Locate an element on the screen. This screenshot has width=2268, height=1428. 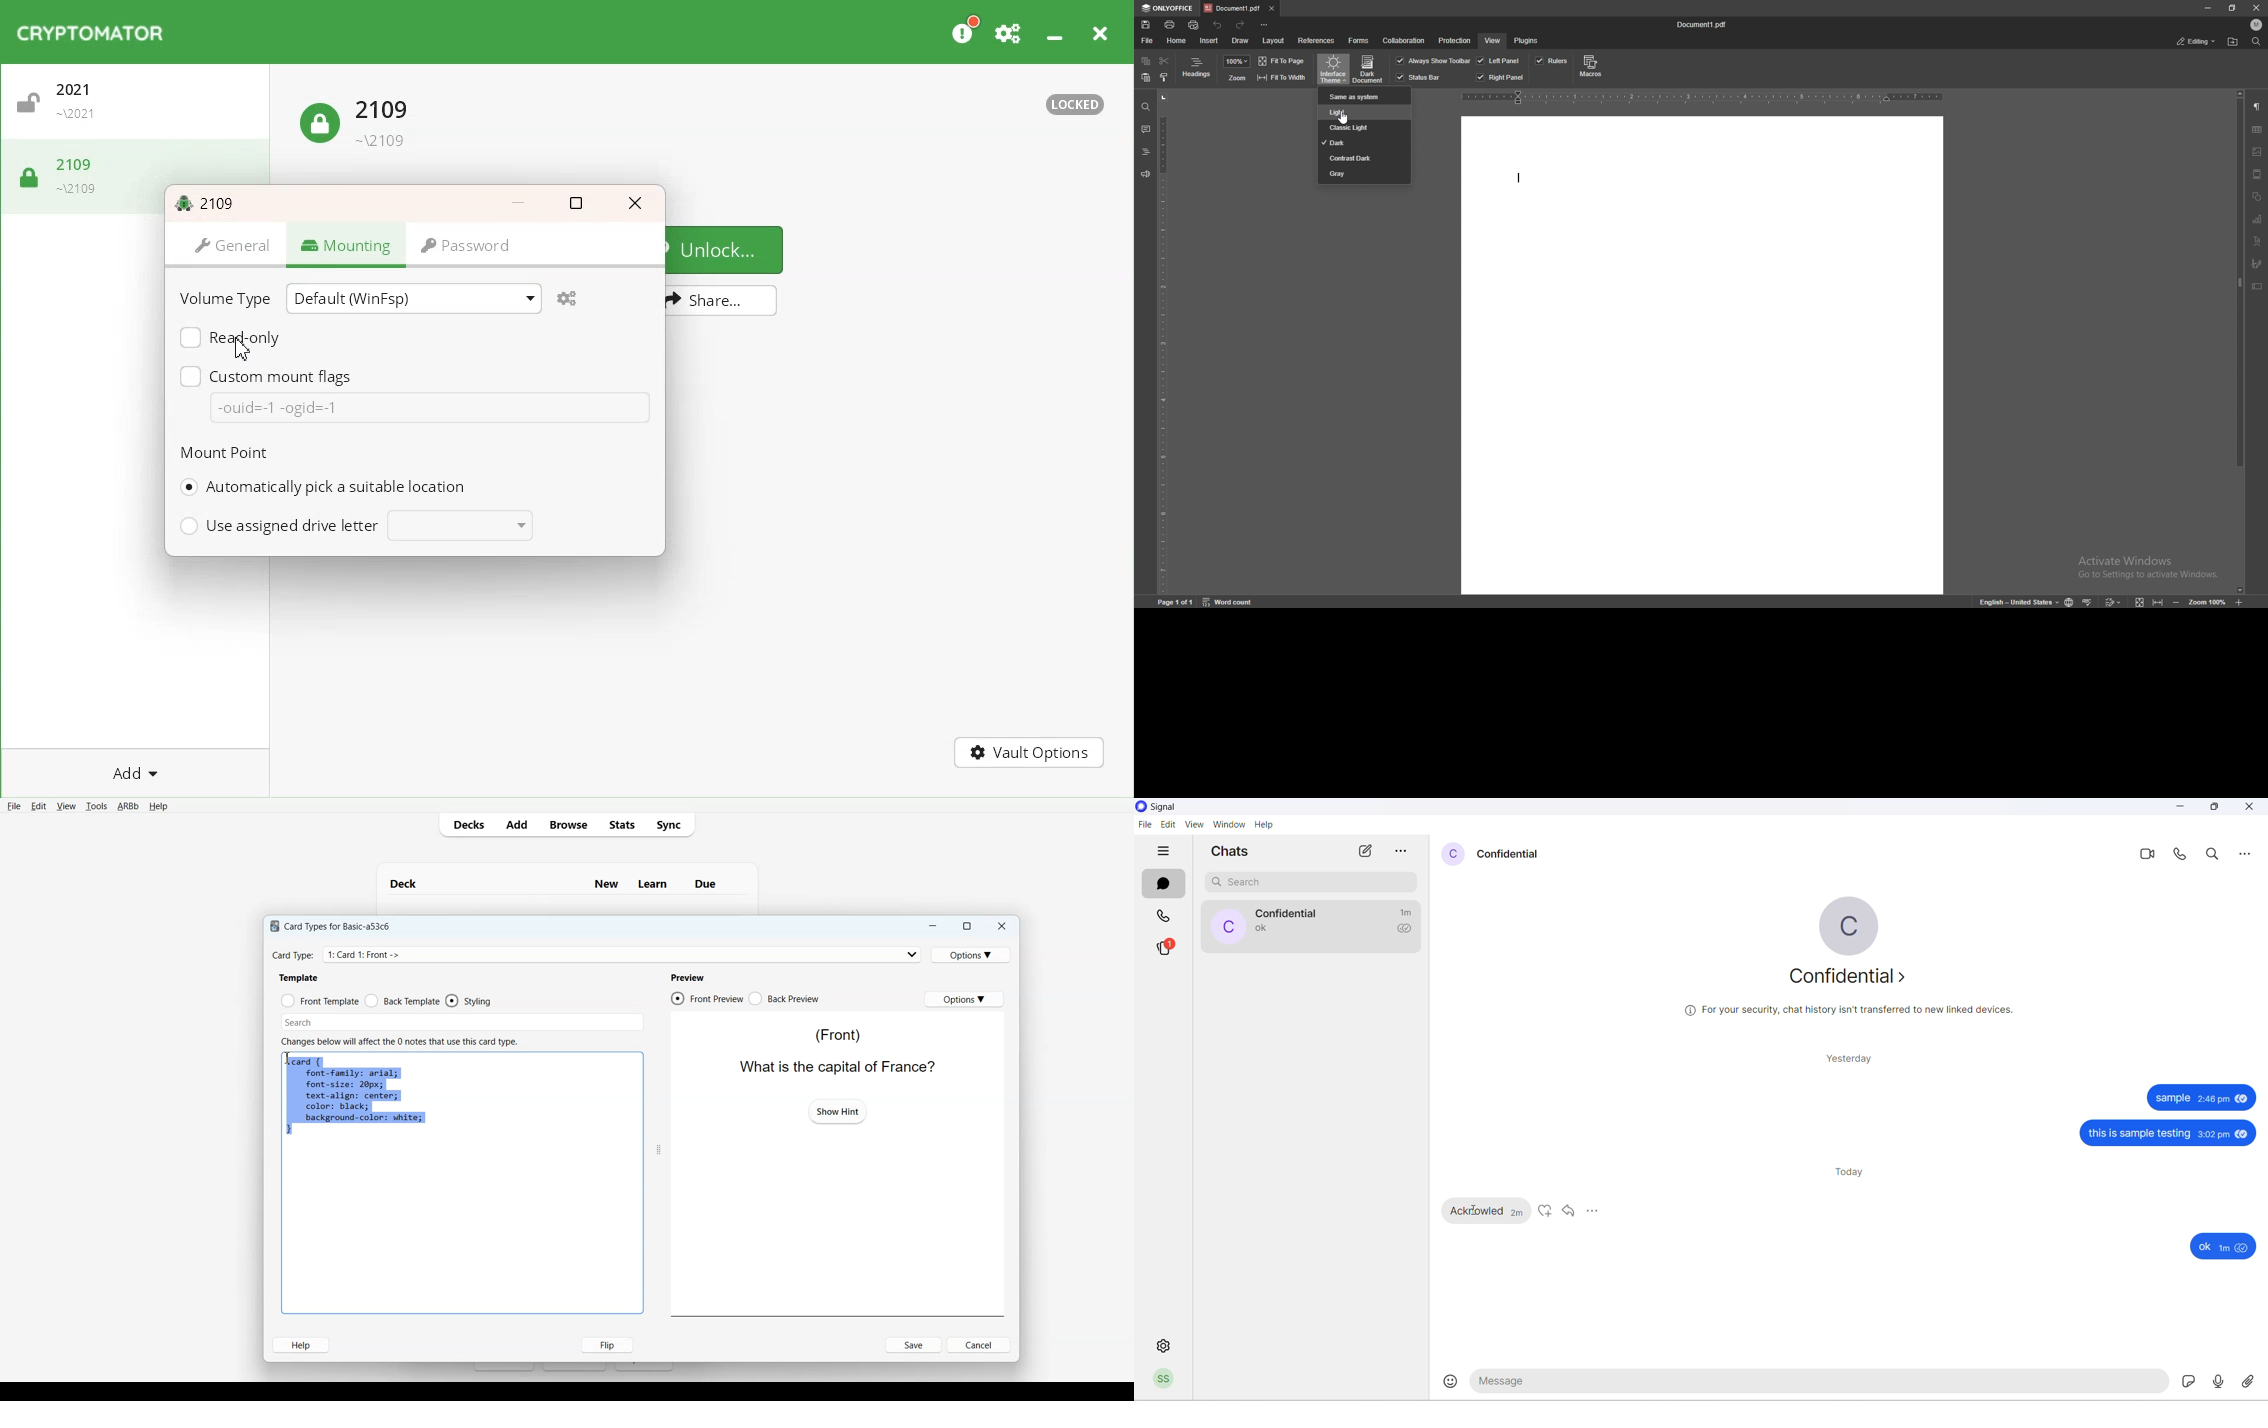
search chat is located at coordinates (1308, 882).